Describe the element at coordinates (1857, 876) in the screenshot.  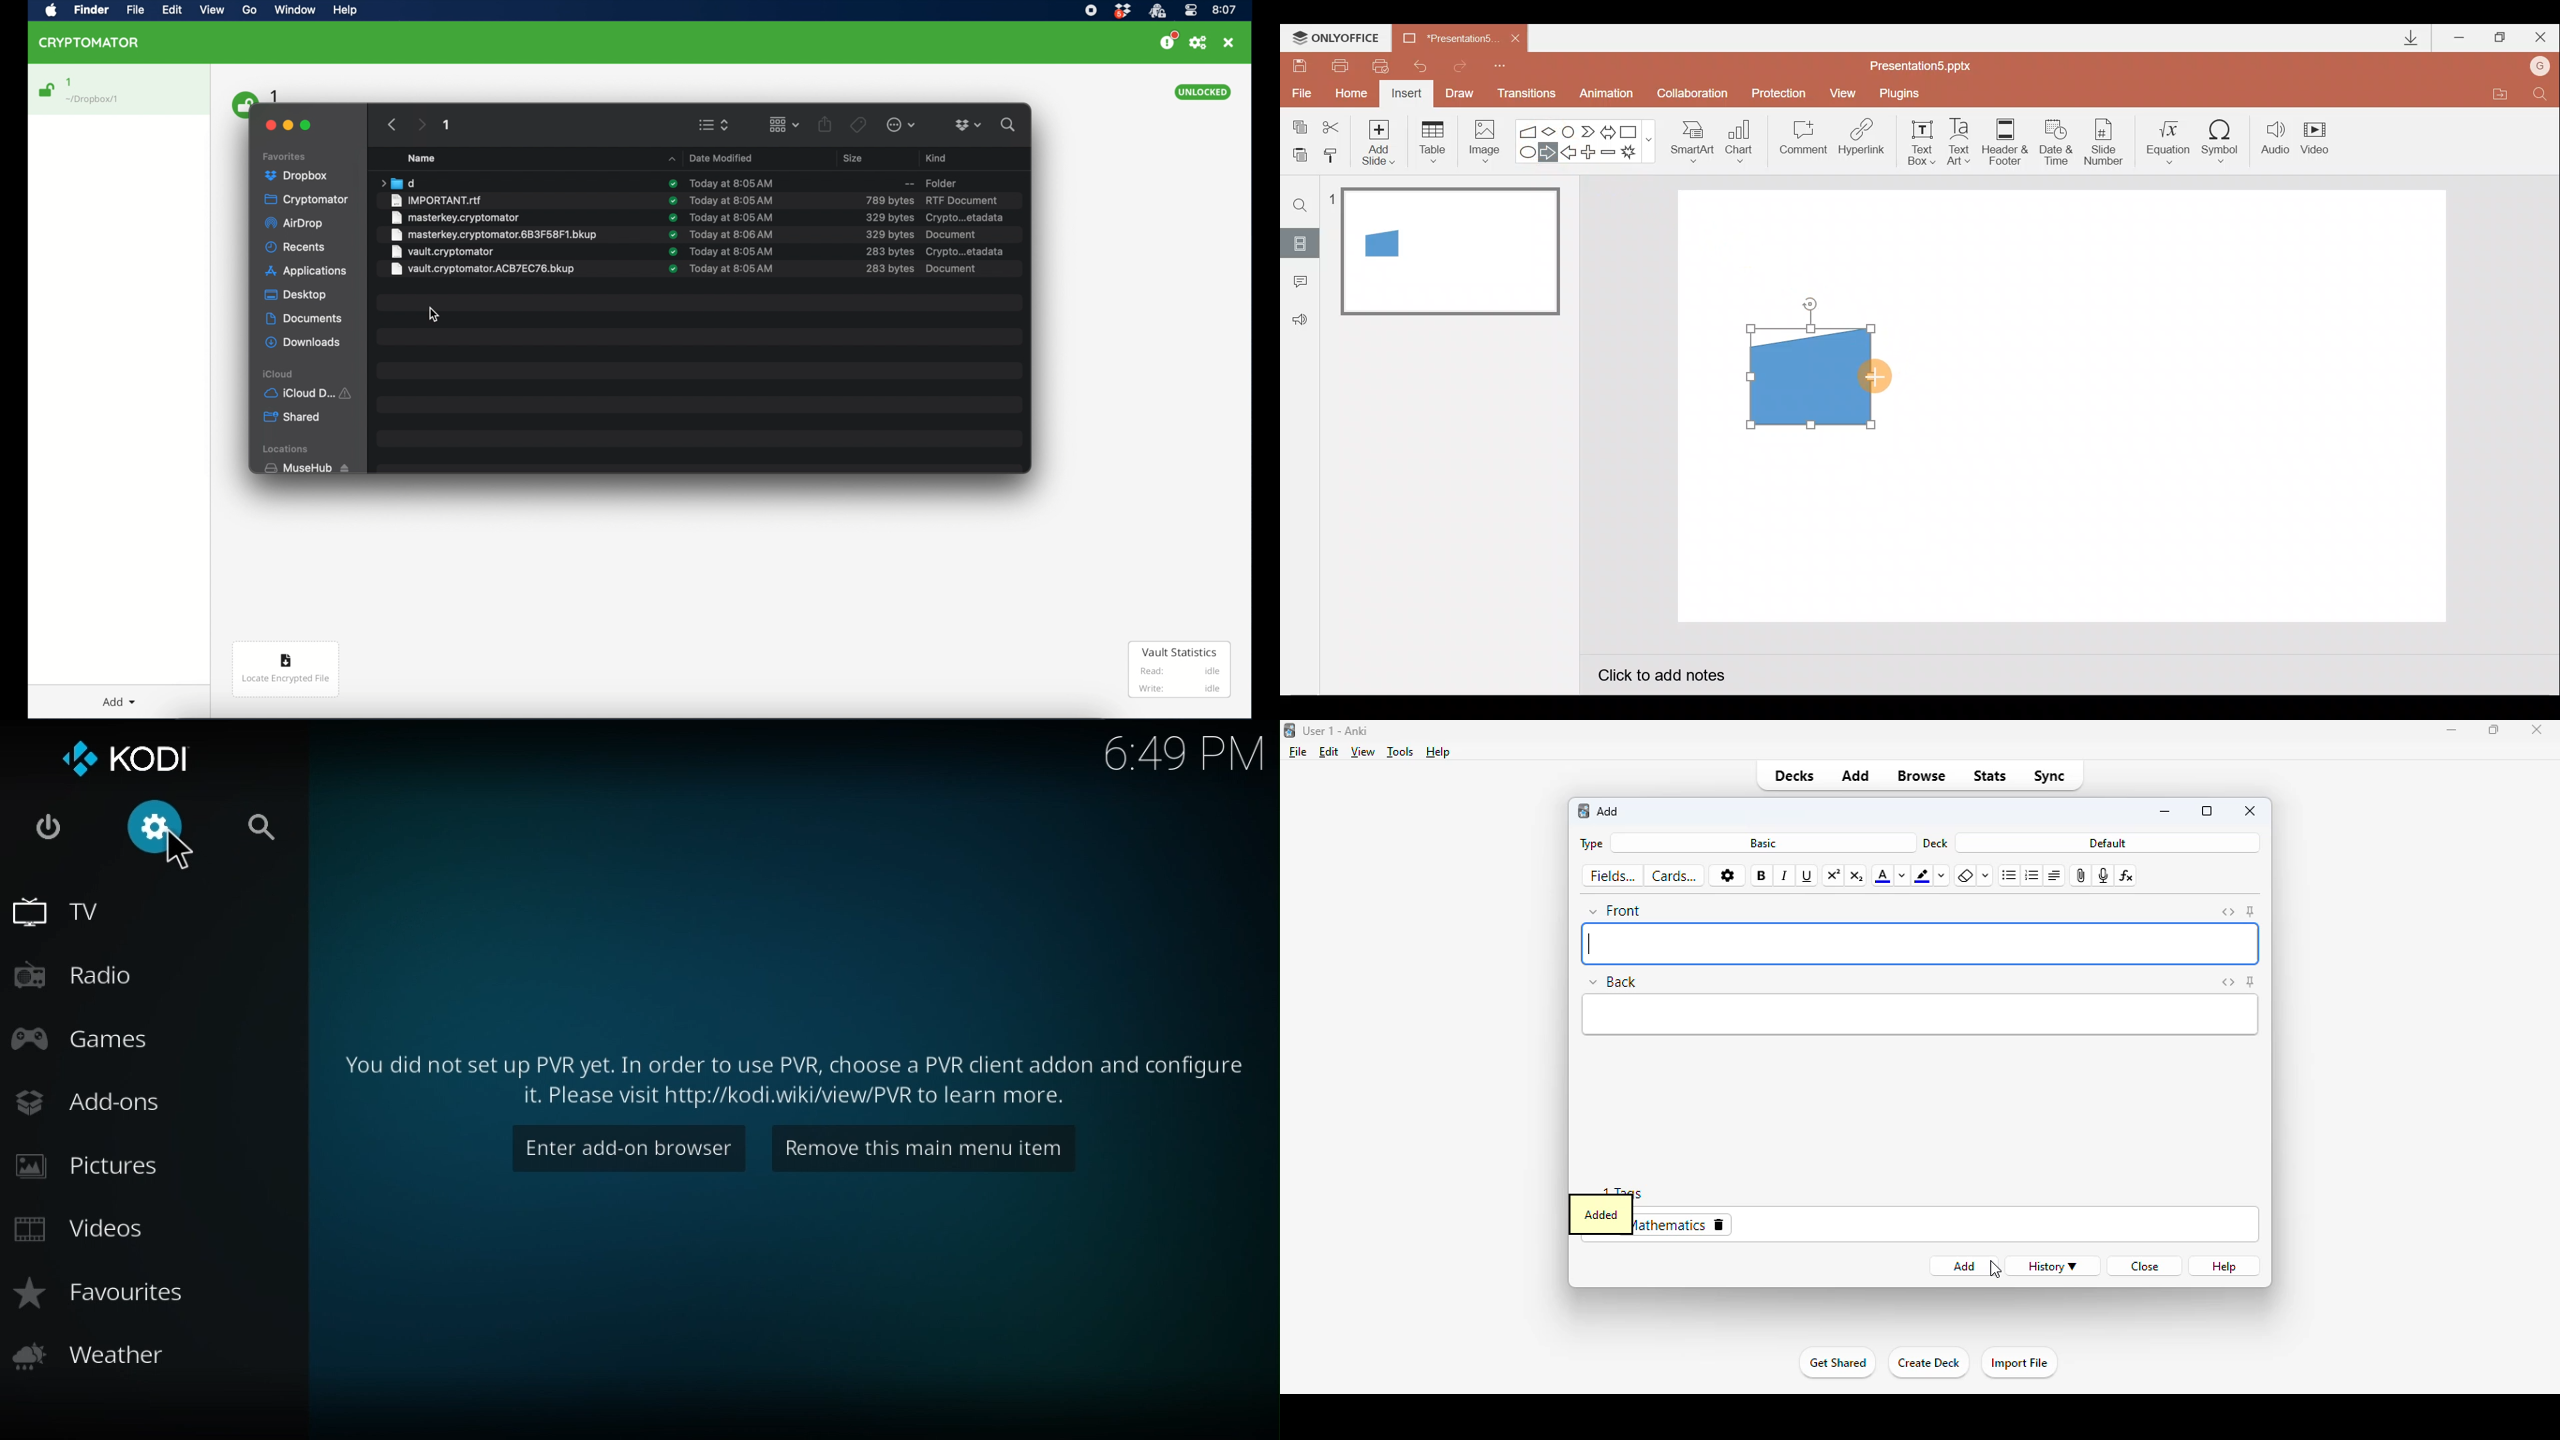
I see `subscript` at that location.